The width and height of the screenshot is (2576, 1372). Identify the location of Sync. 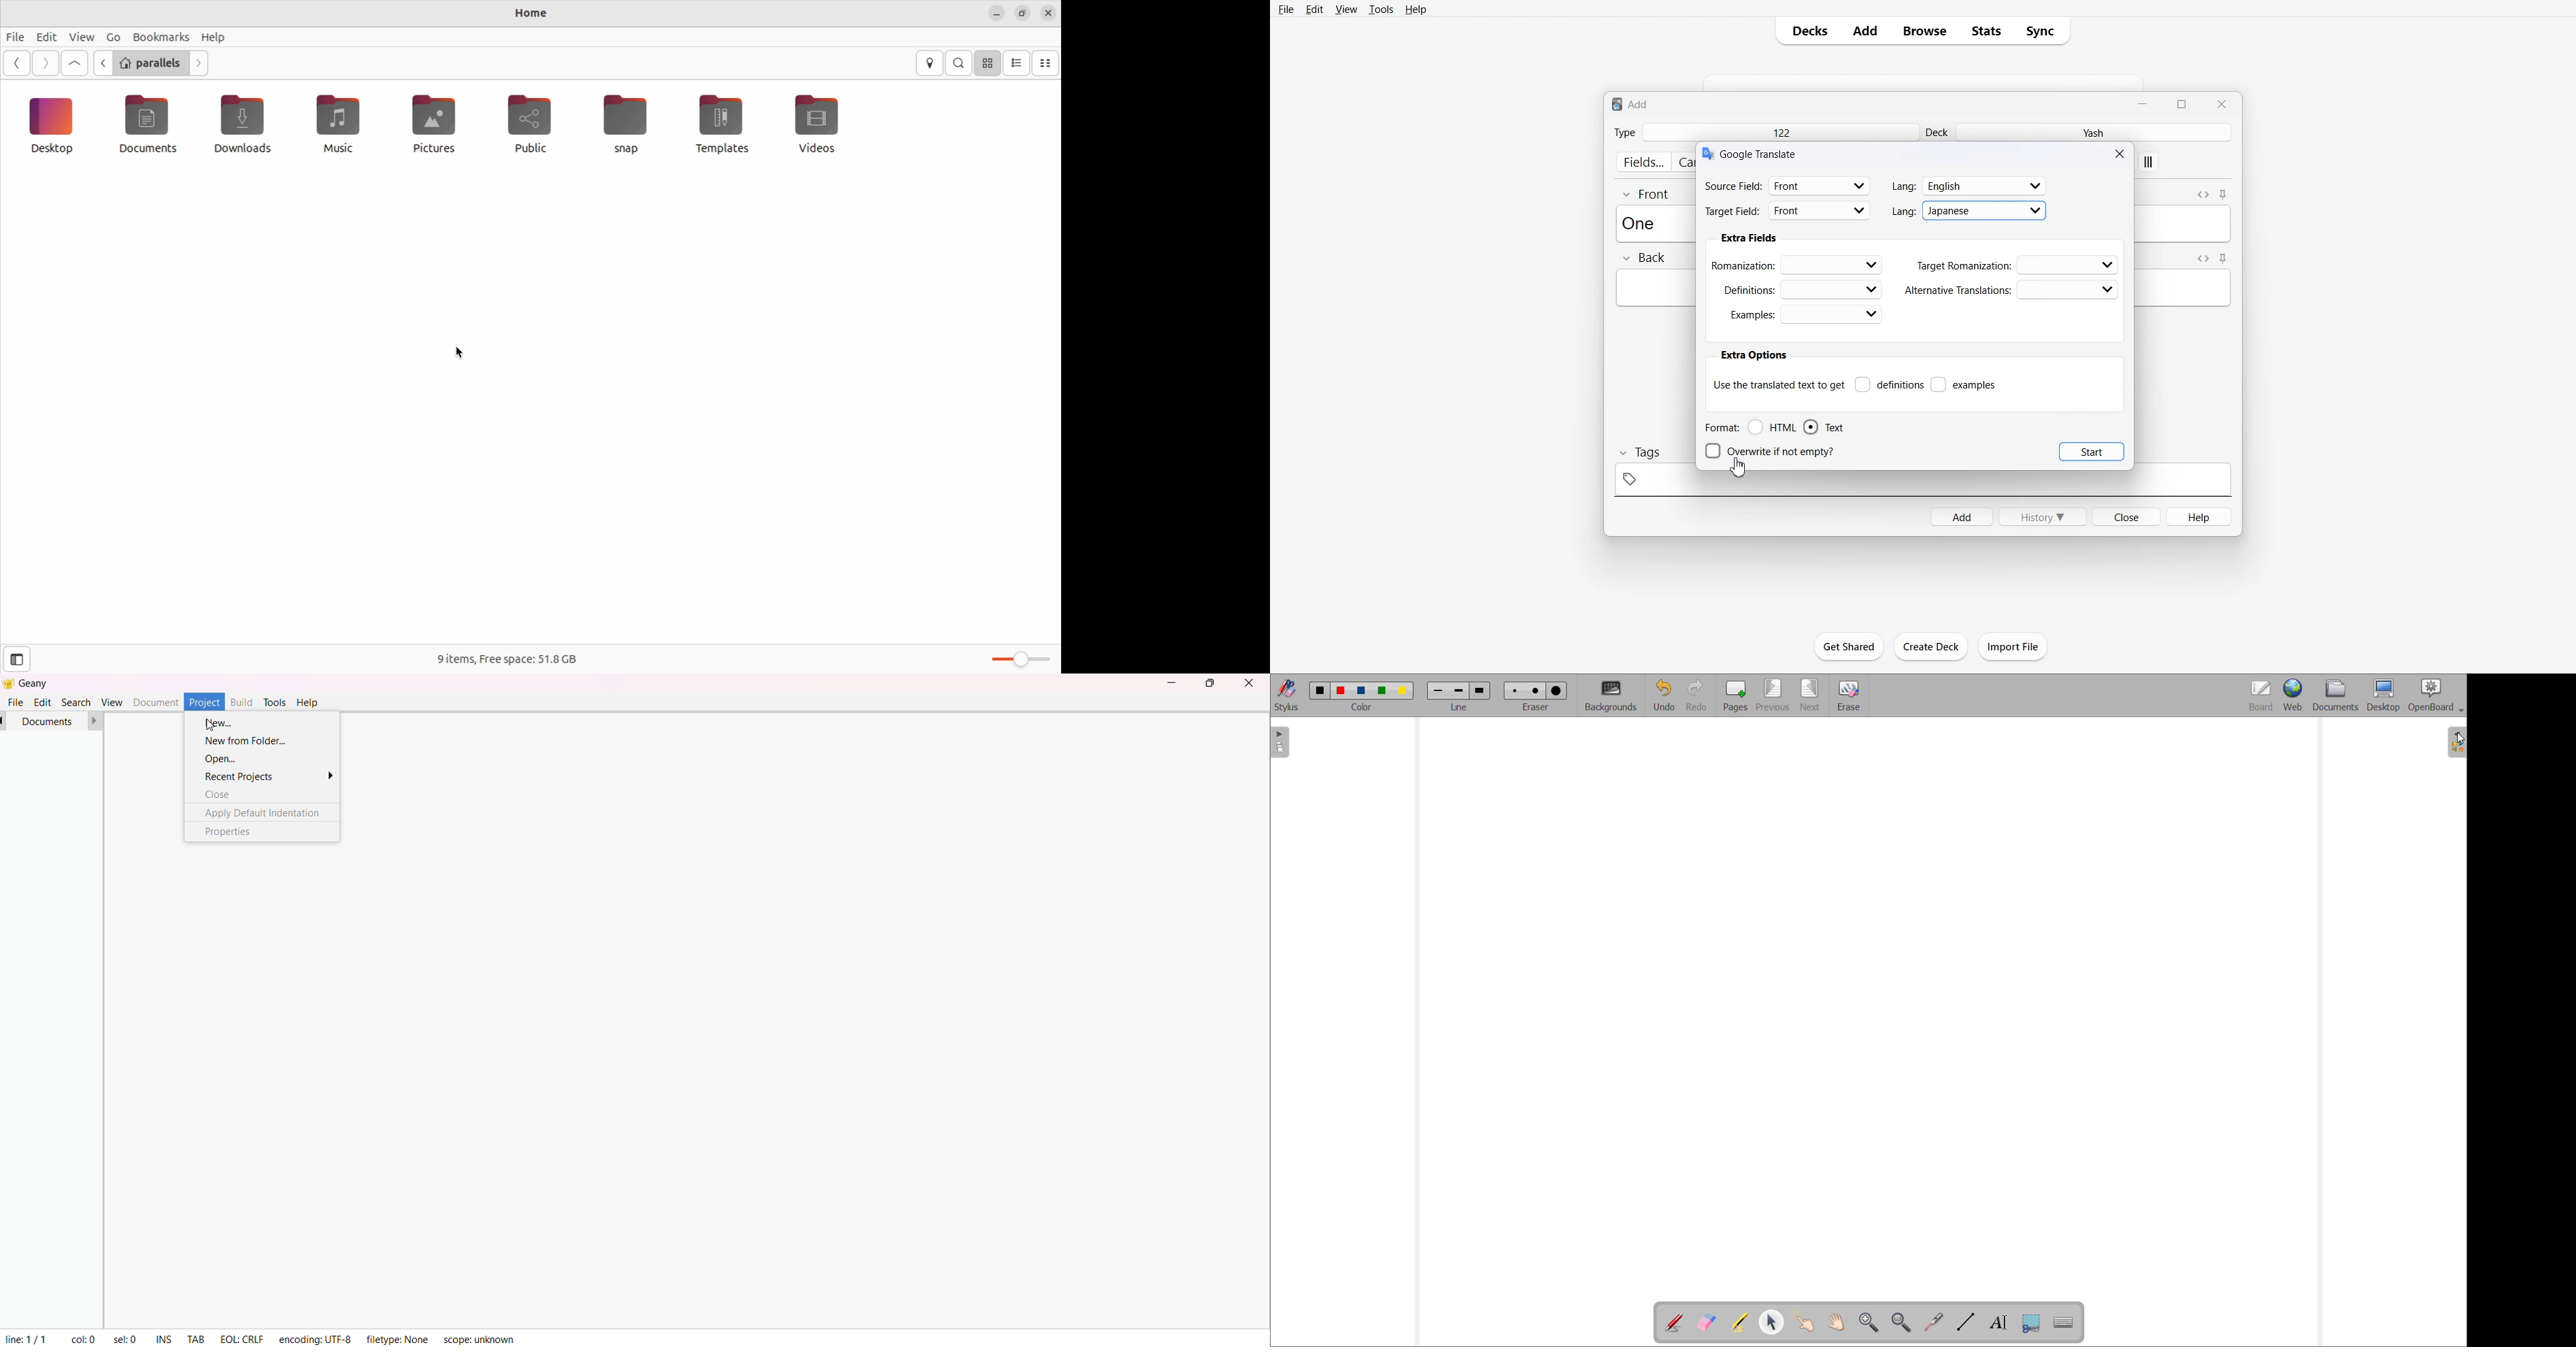
(2044, 31).